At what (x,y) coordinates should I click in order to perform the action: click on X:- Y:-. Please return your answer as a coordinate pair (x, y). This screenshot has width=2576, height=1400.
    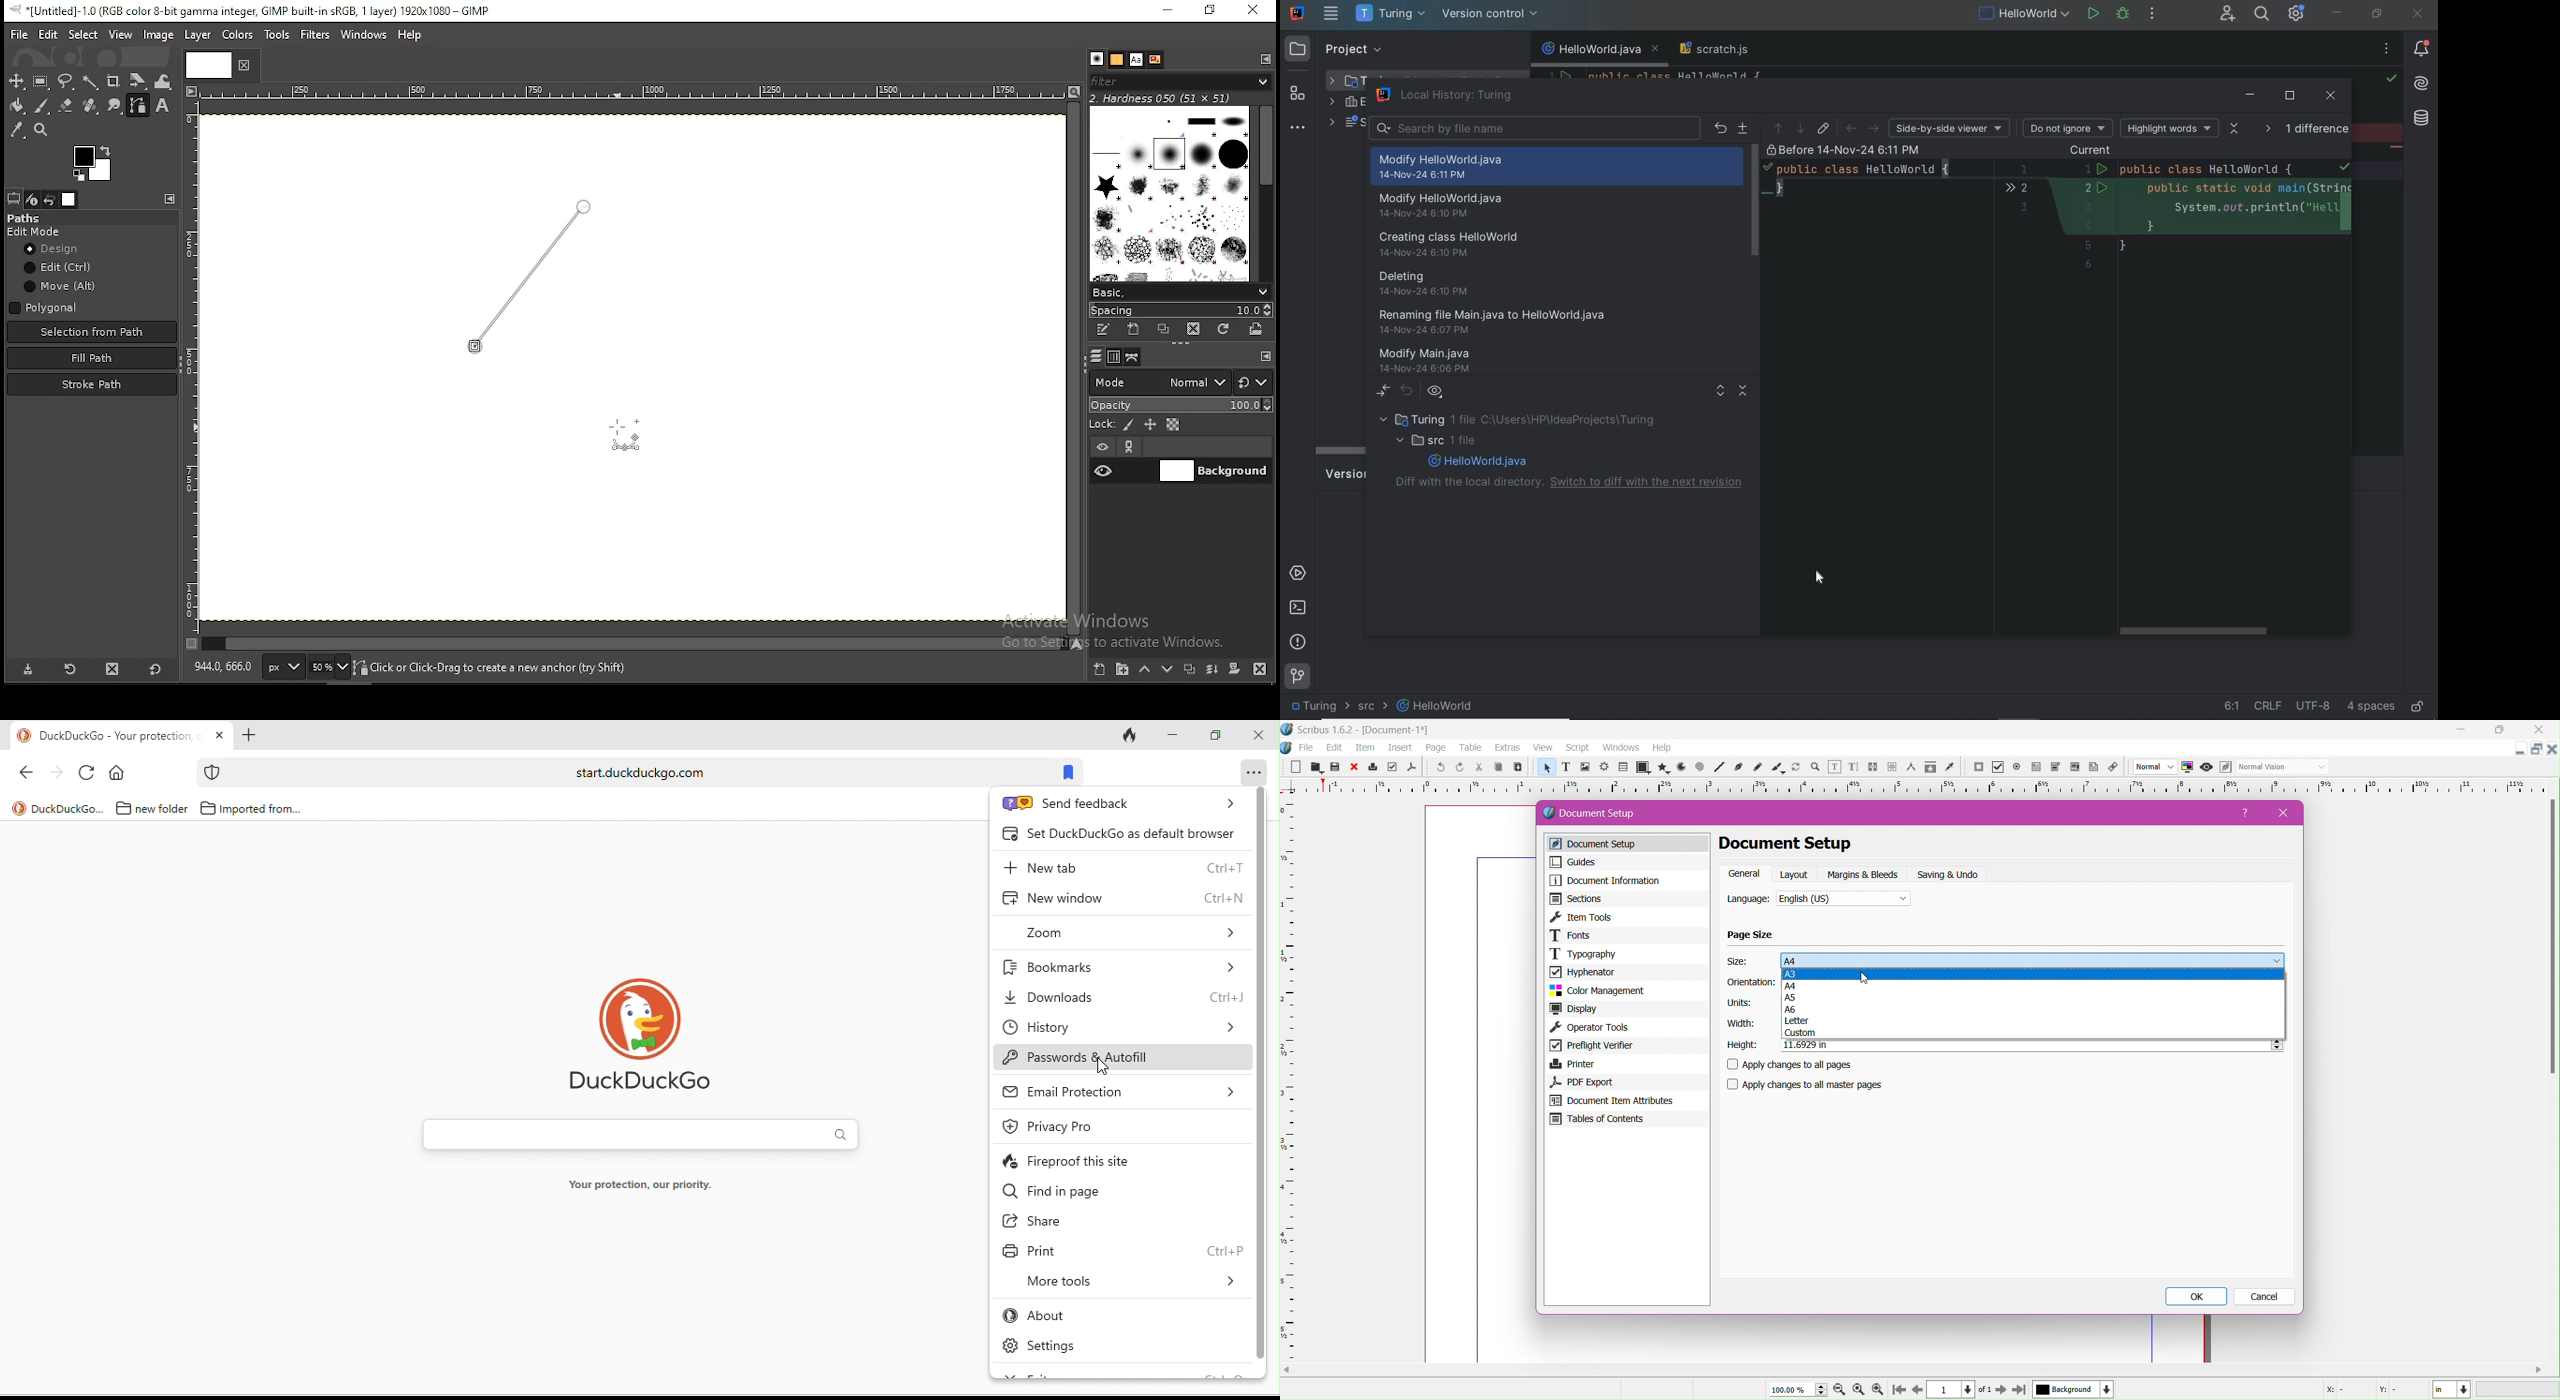
    Looking at the image, I should click on (2364, 1390).